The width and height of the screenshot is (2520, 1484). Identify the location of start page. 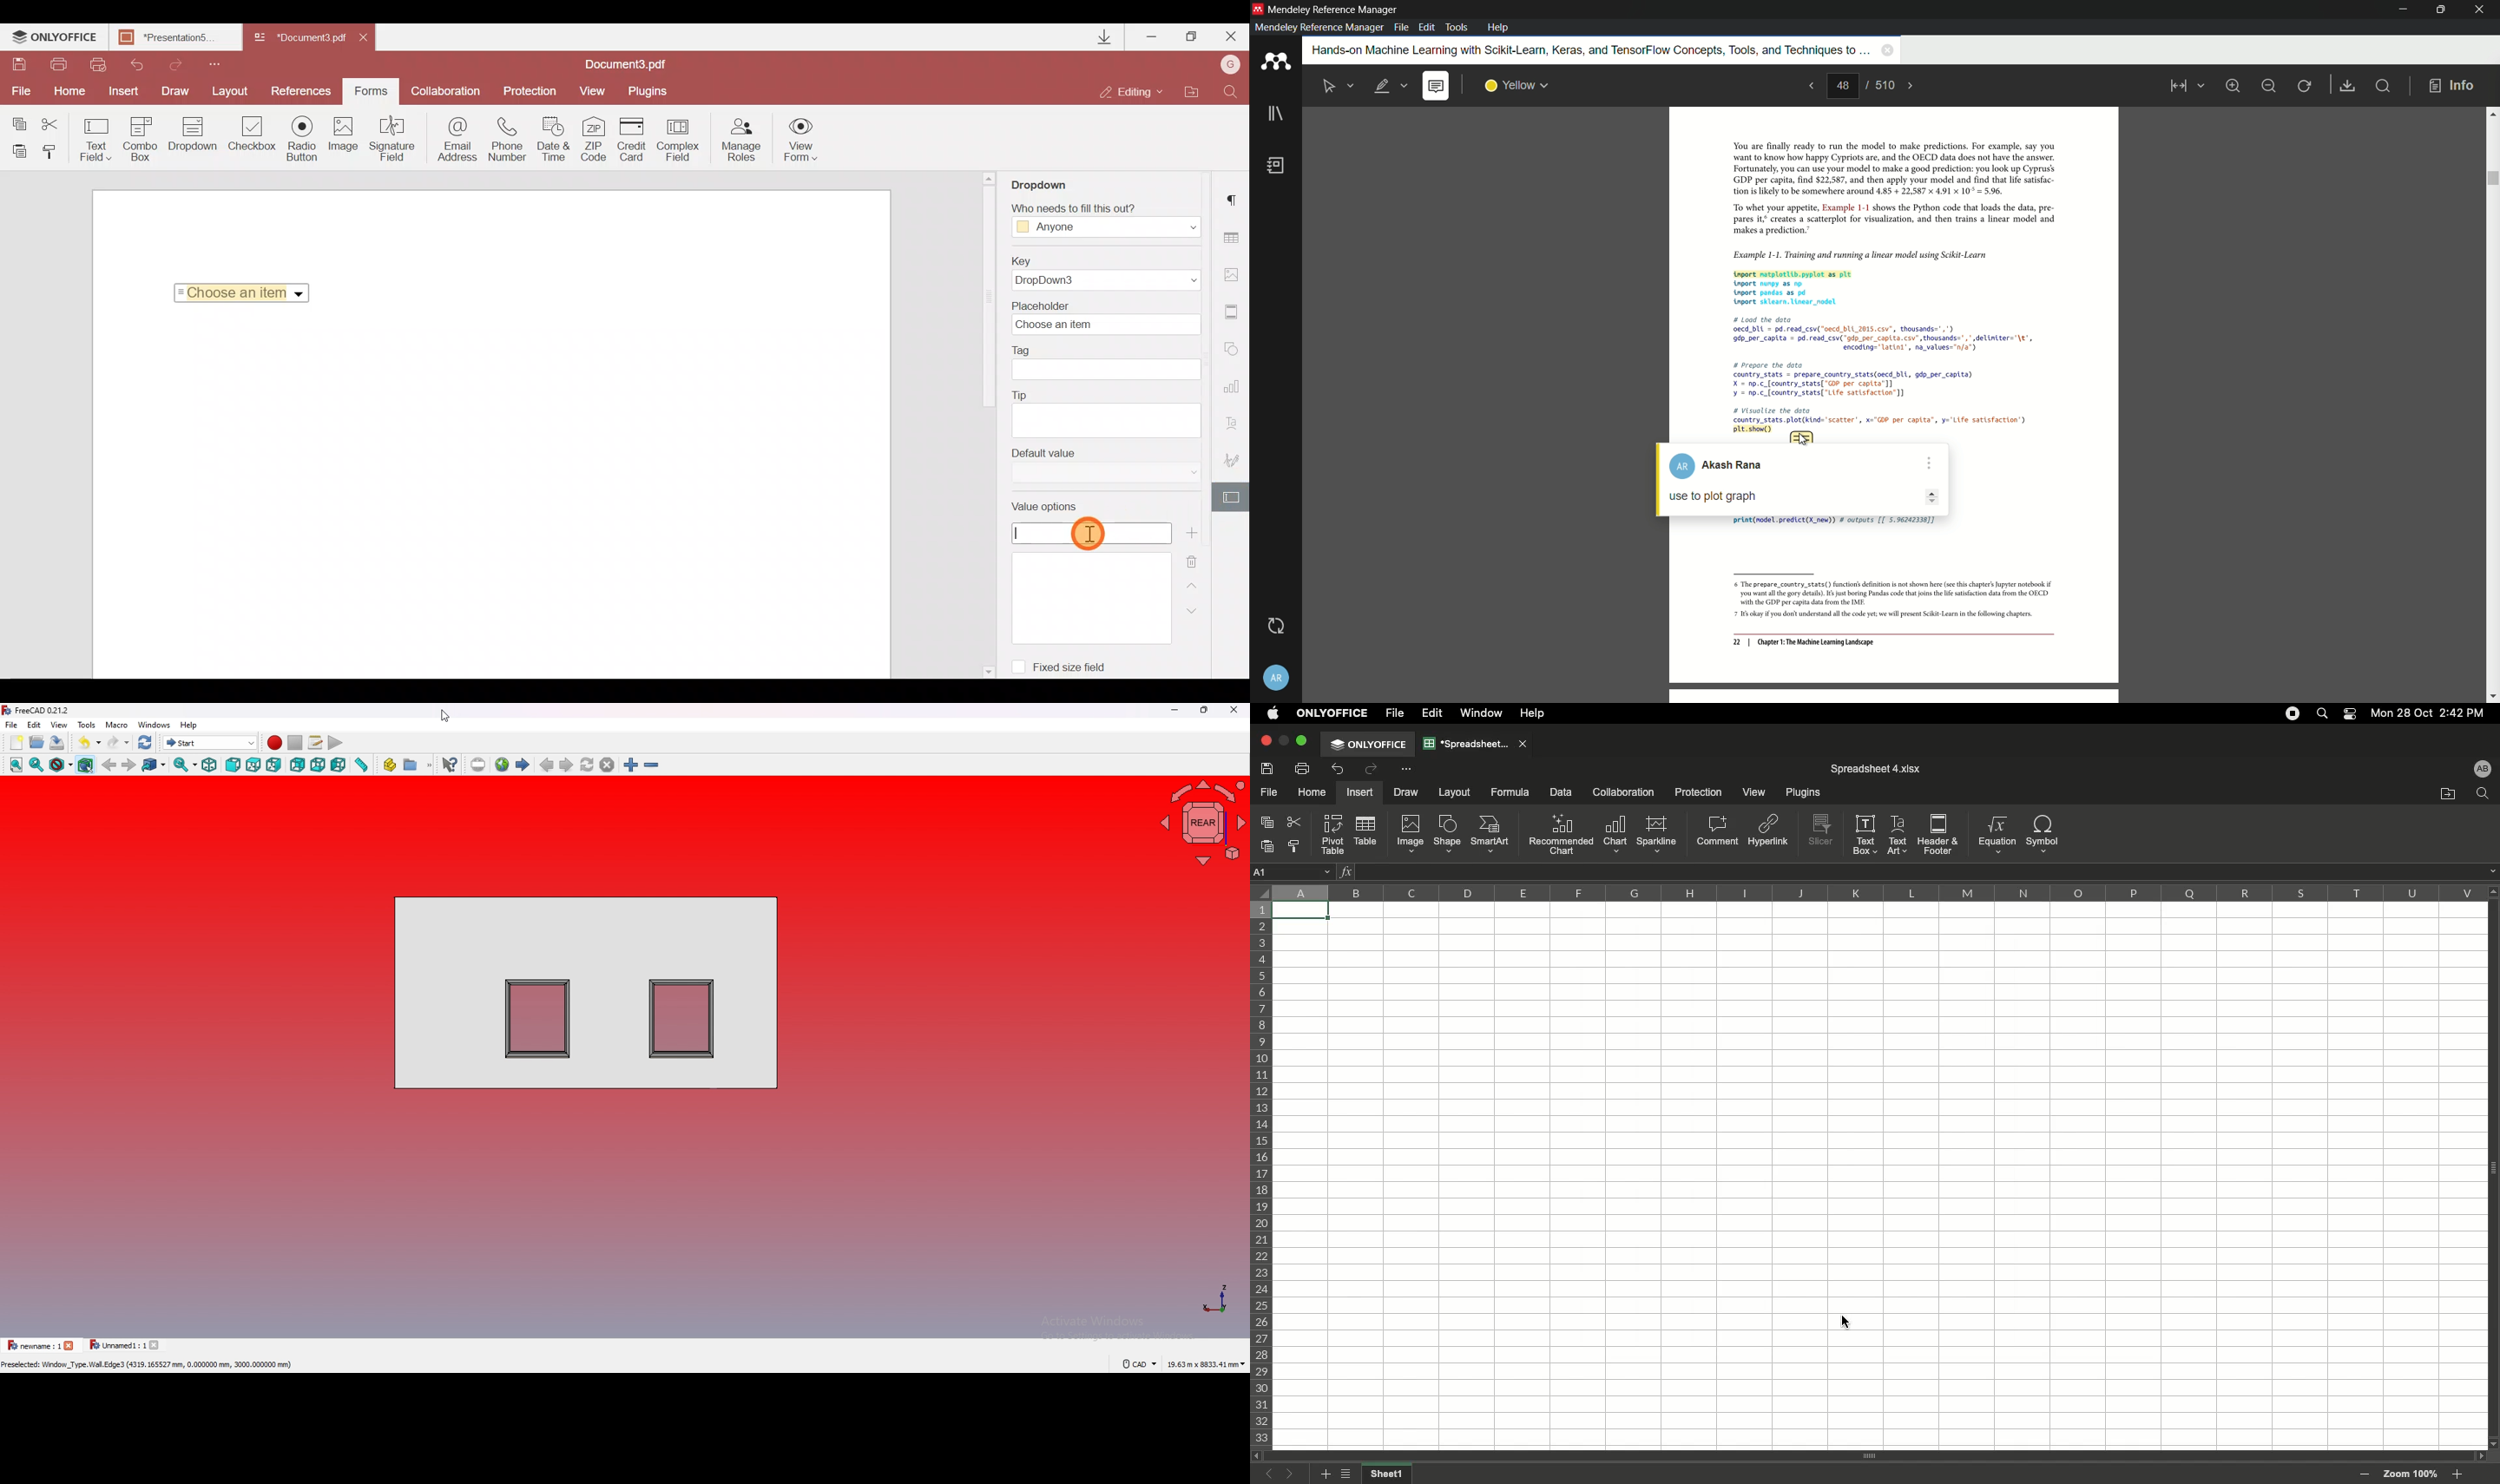
(523, 764).